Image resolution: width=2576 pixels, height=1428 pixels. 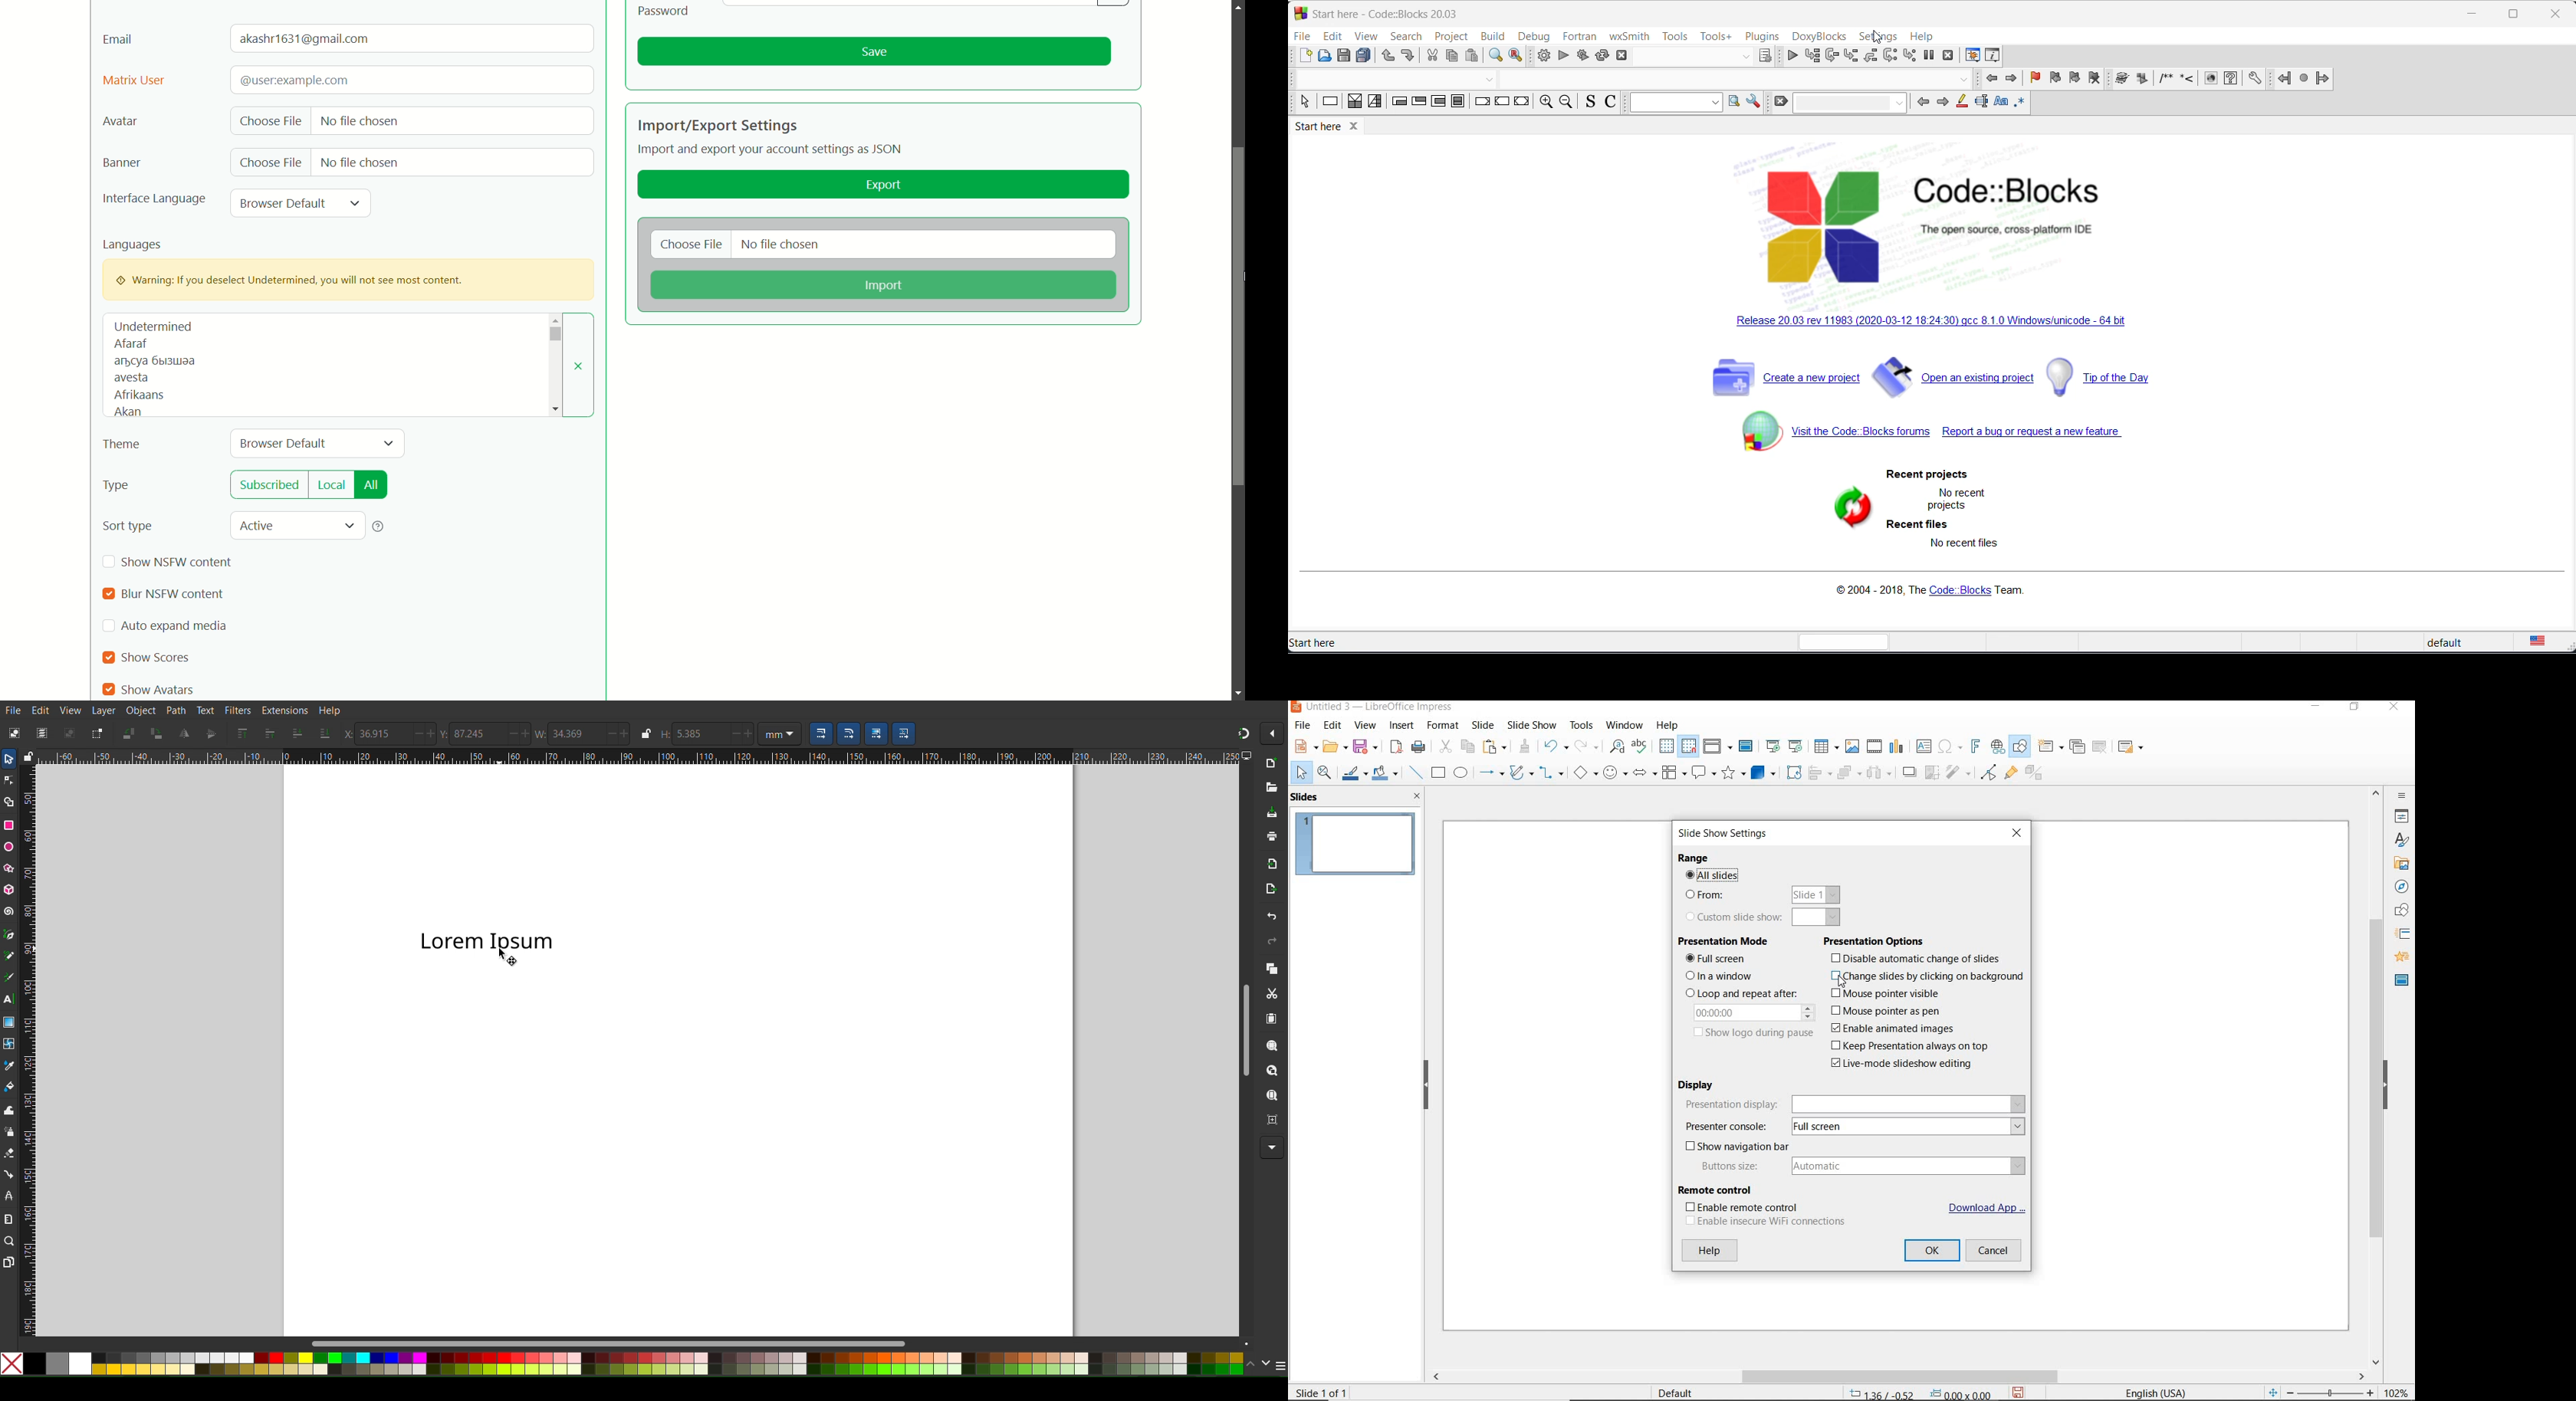 I want to click on The open source, cross-platform IDE, so click(x=2007, y=230).